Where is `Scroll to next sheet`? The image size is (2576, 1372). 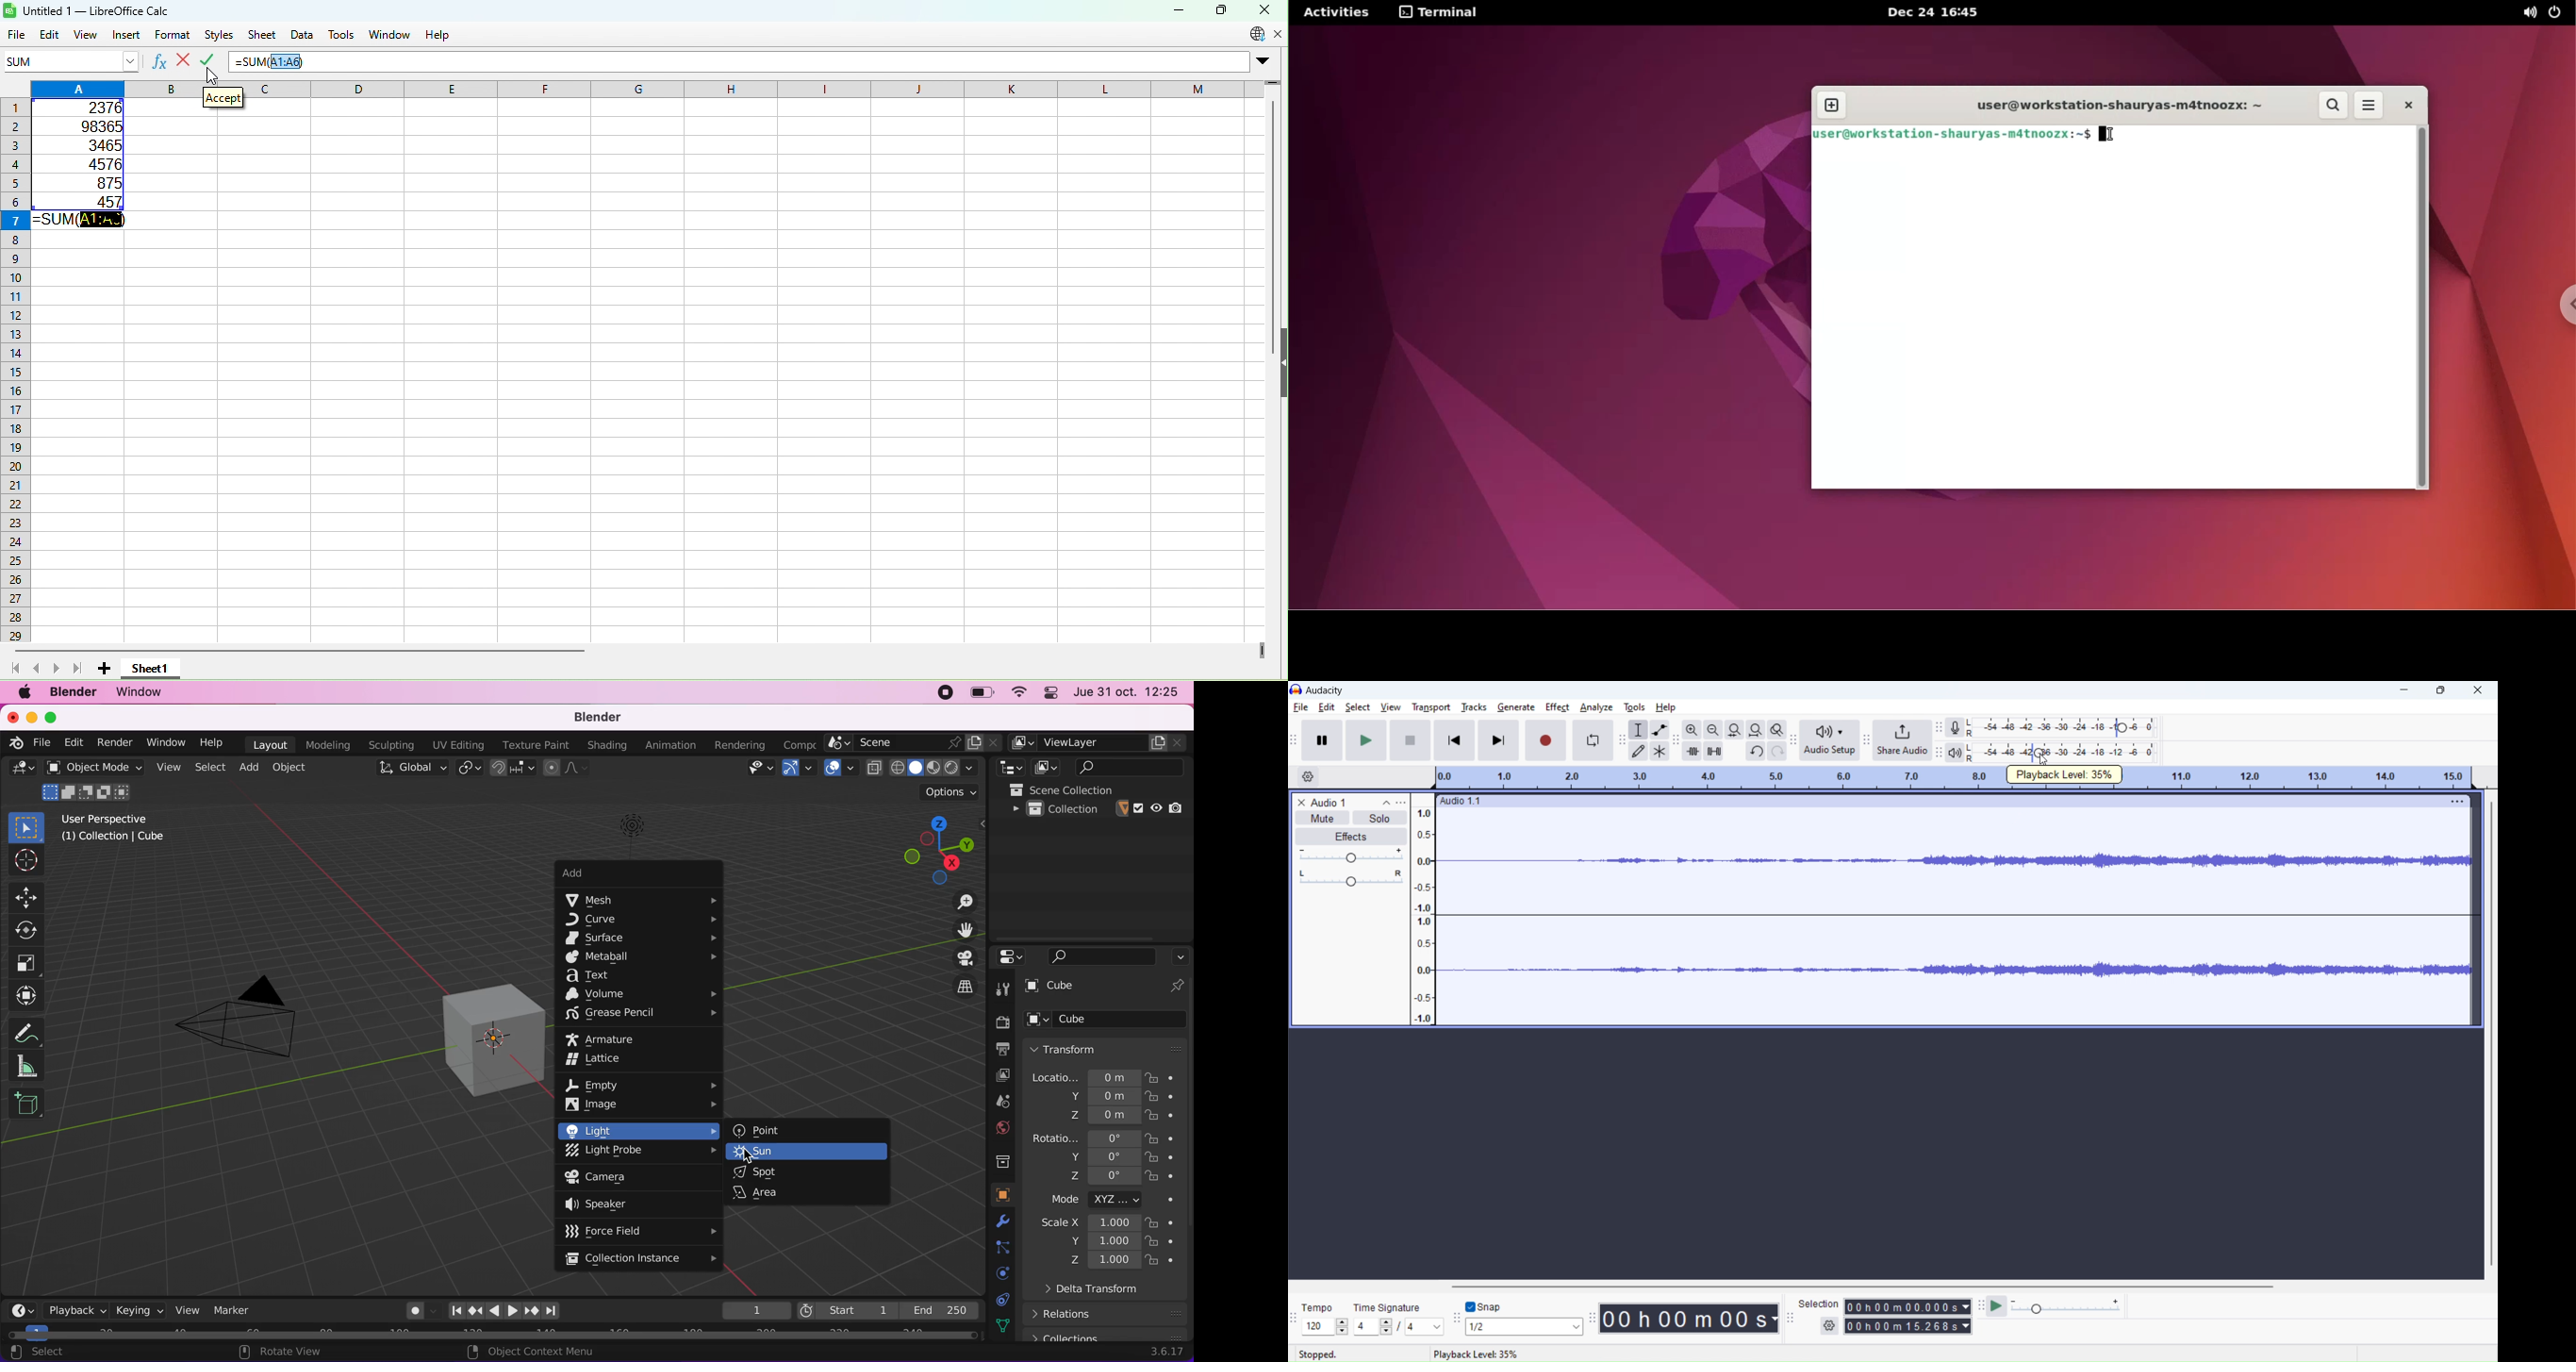 Scroll to next sheet is located at coordinates (58, 669).